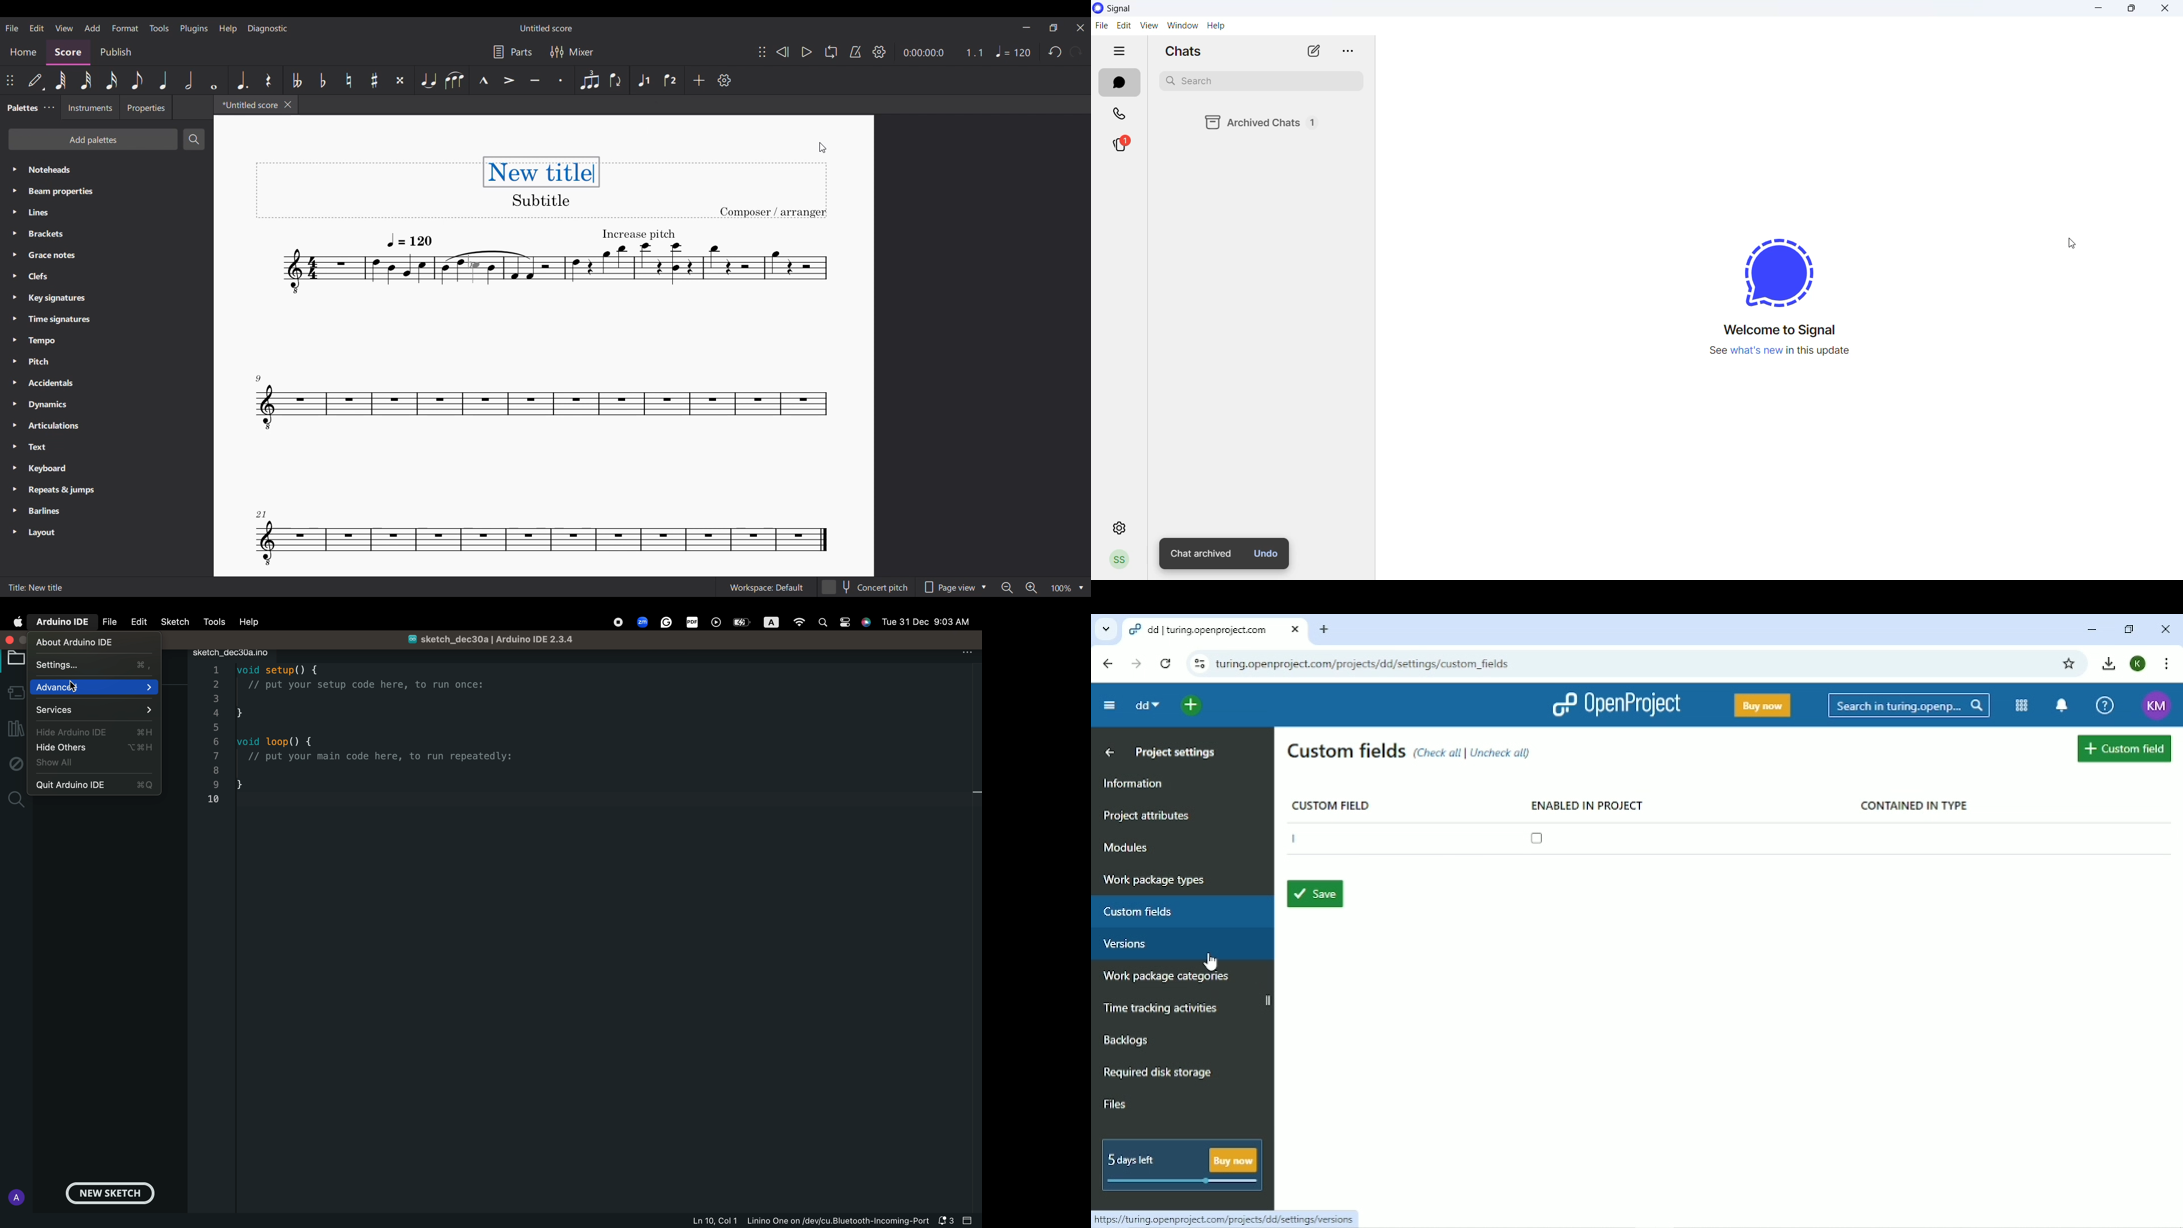 The image size is (2184, 1232). Describe the element at coordinates (509, 80) in the screenshot. I see `Accent` at that location.